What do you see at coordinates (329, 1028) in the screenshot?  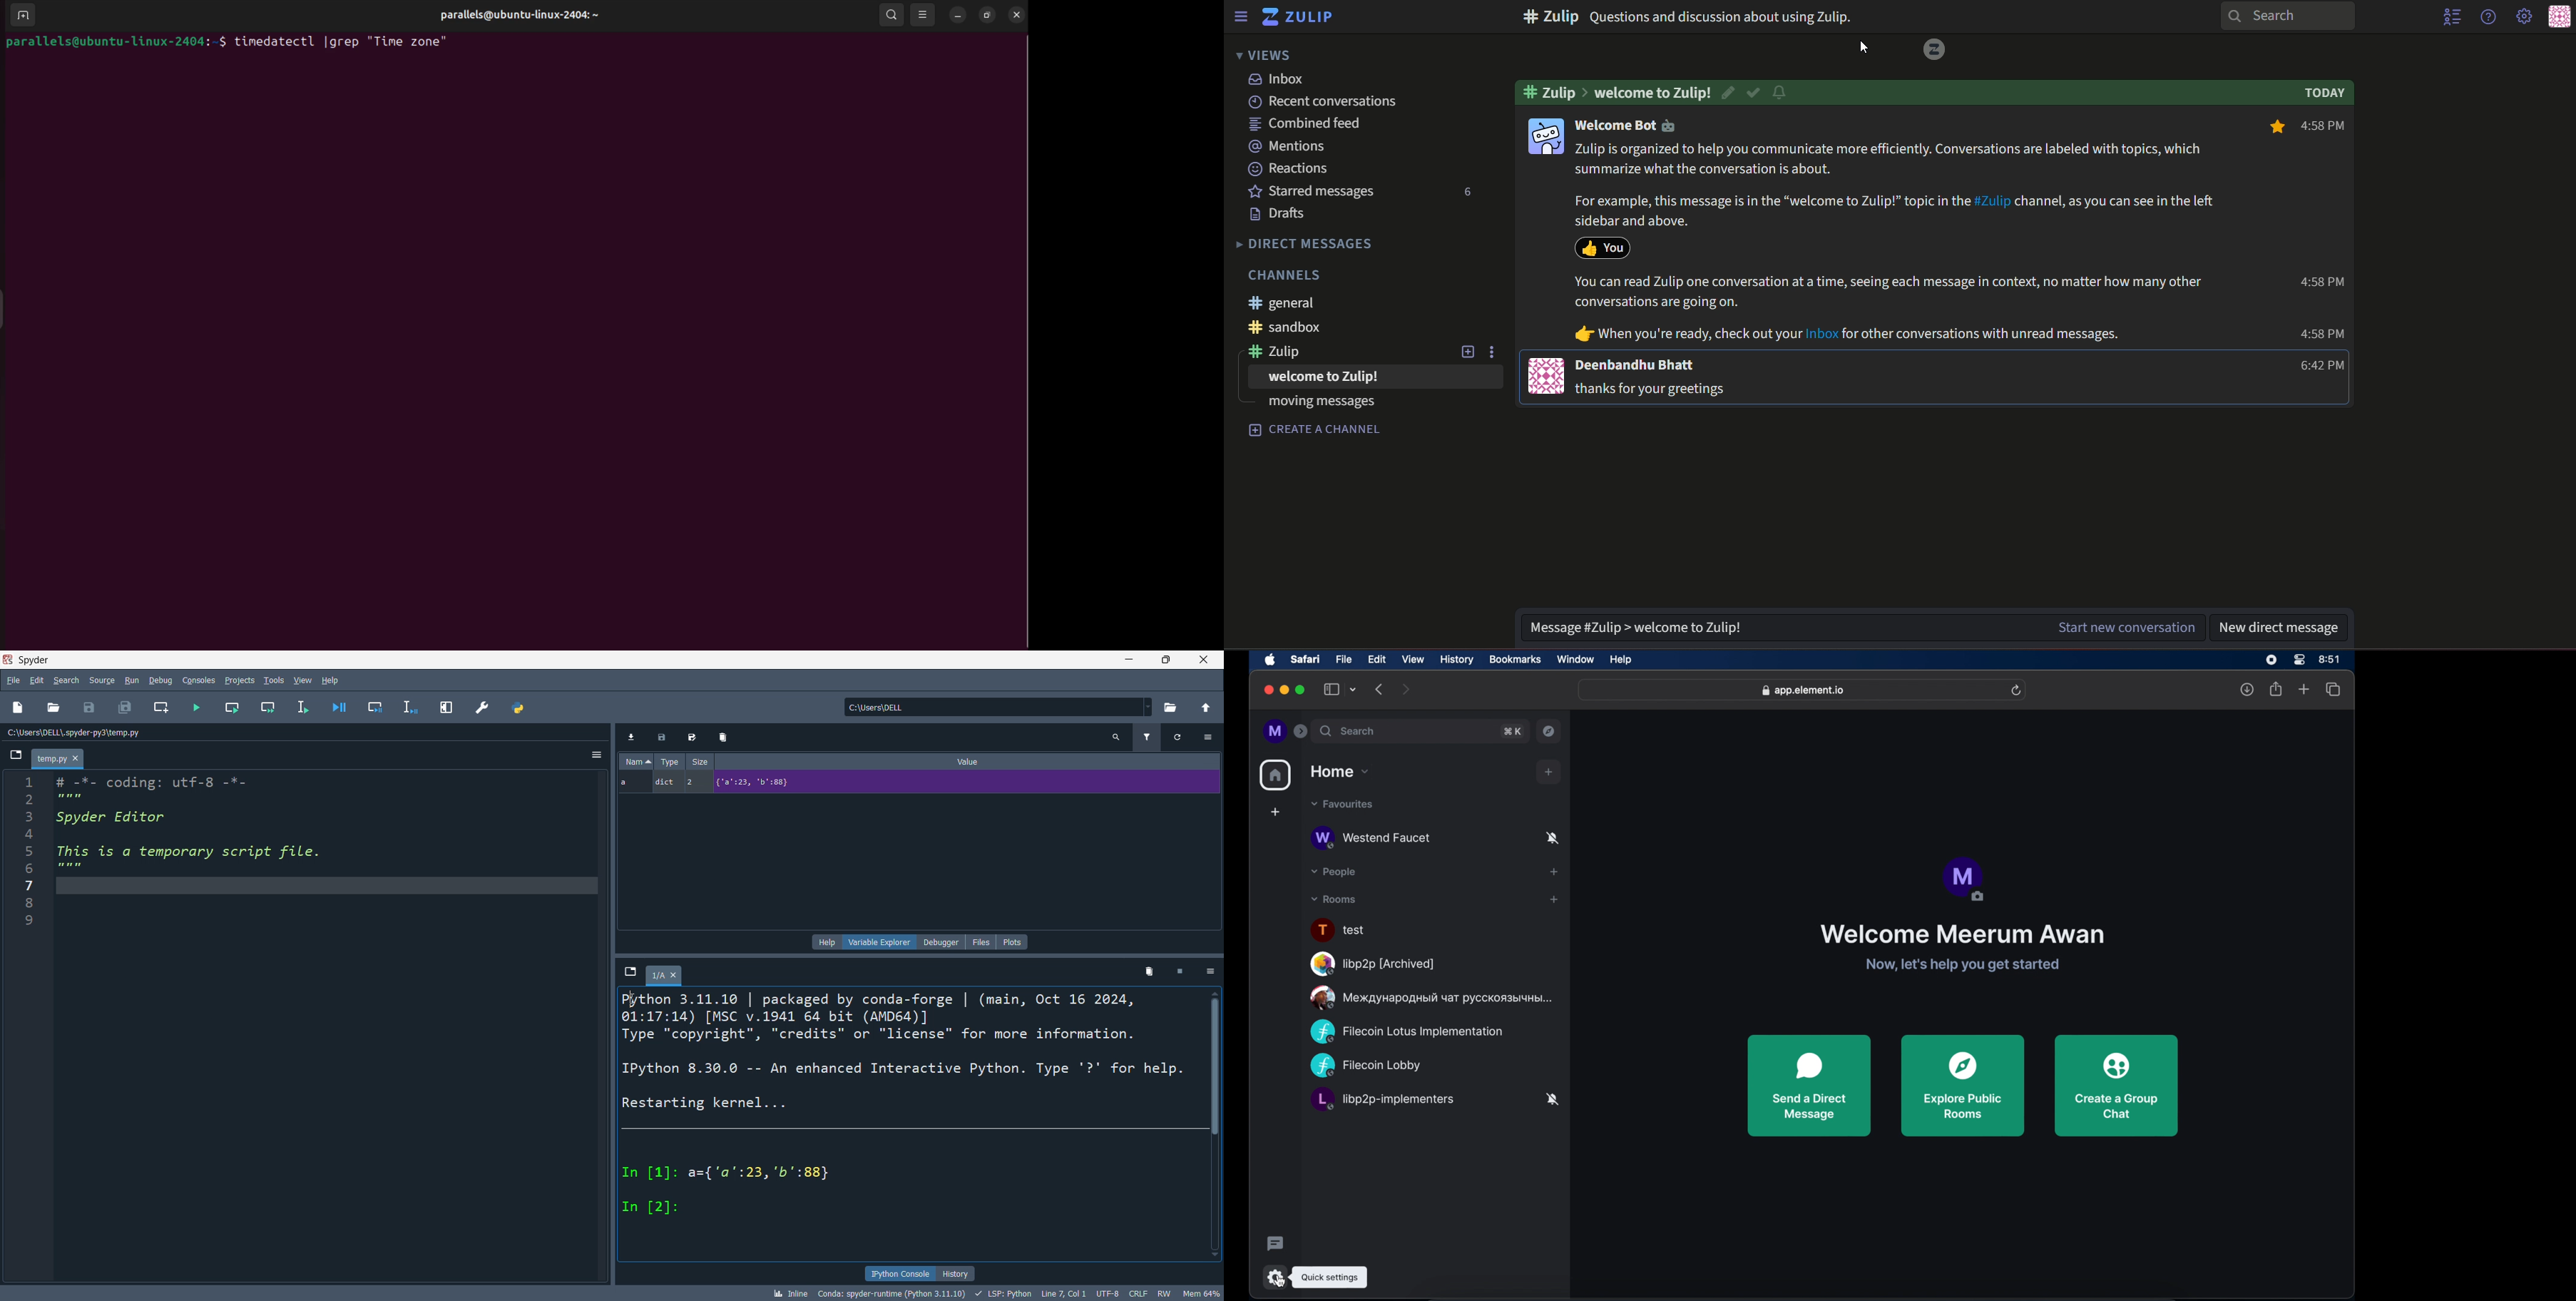 I see `editor Pane` at bounding box center [329, 1028].